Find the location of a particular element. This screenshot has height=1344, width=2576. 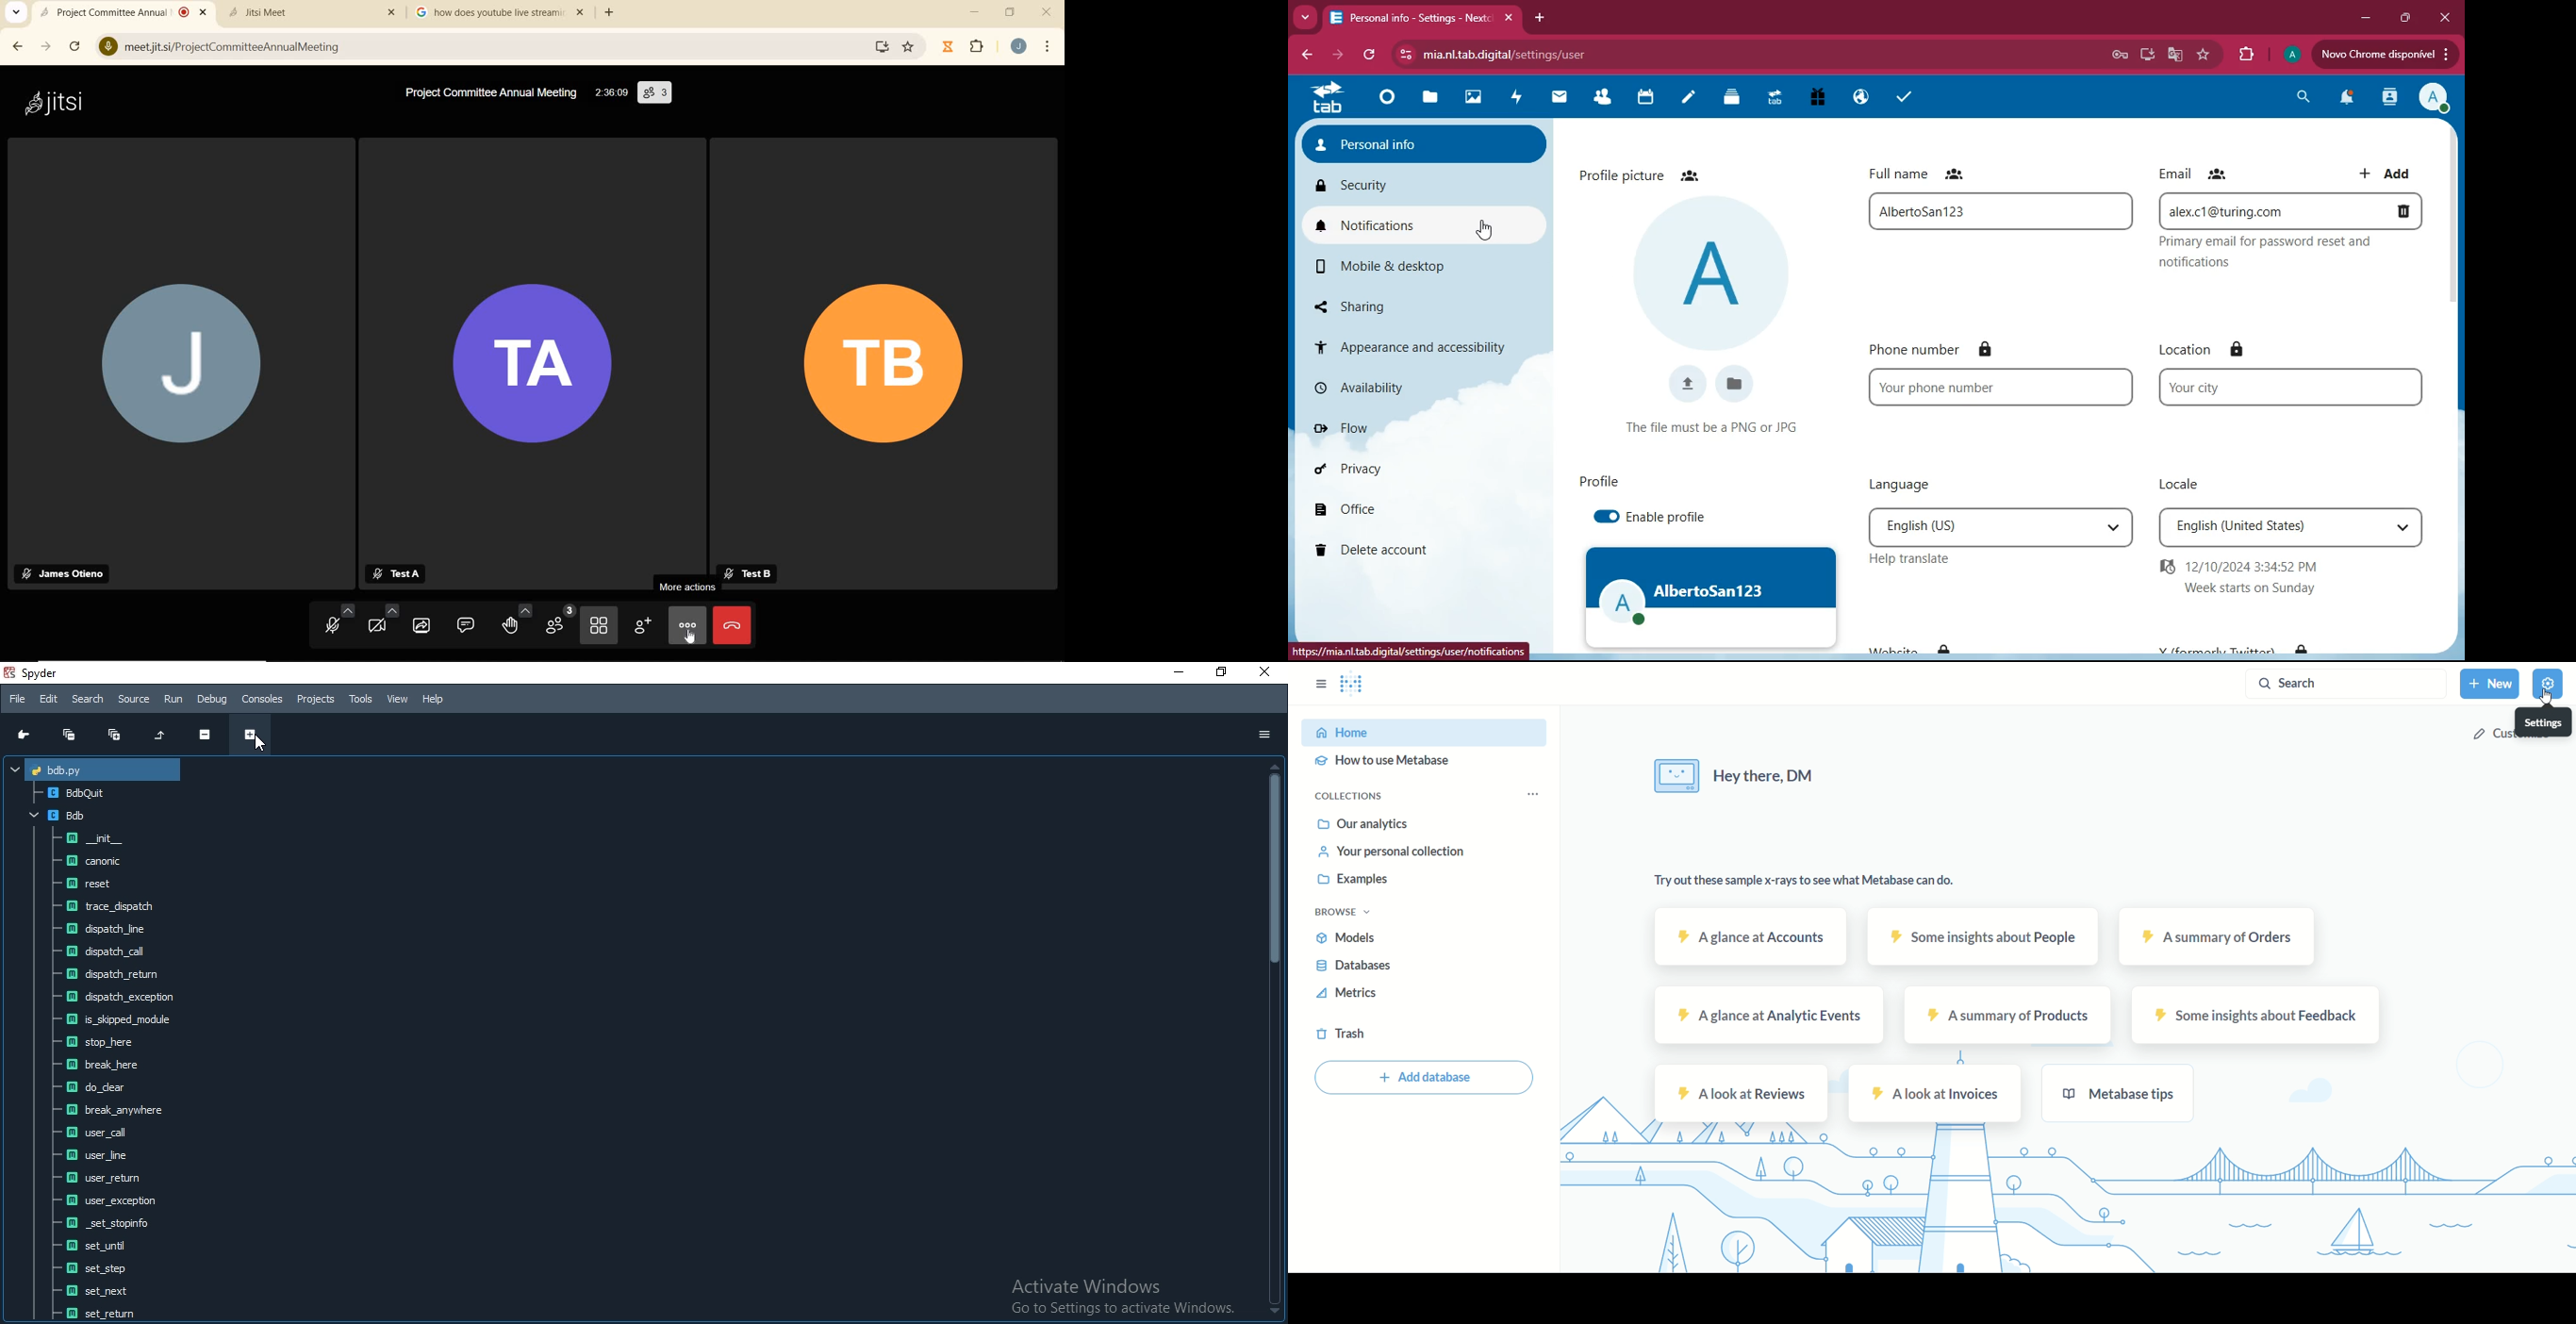

LEAVE MEETING is located at coordinates (734, 625).